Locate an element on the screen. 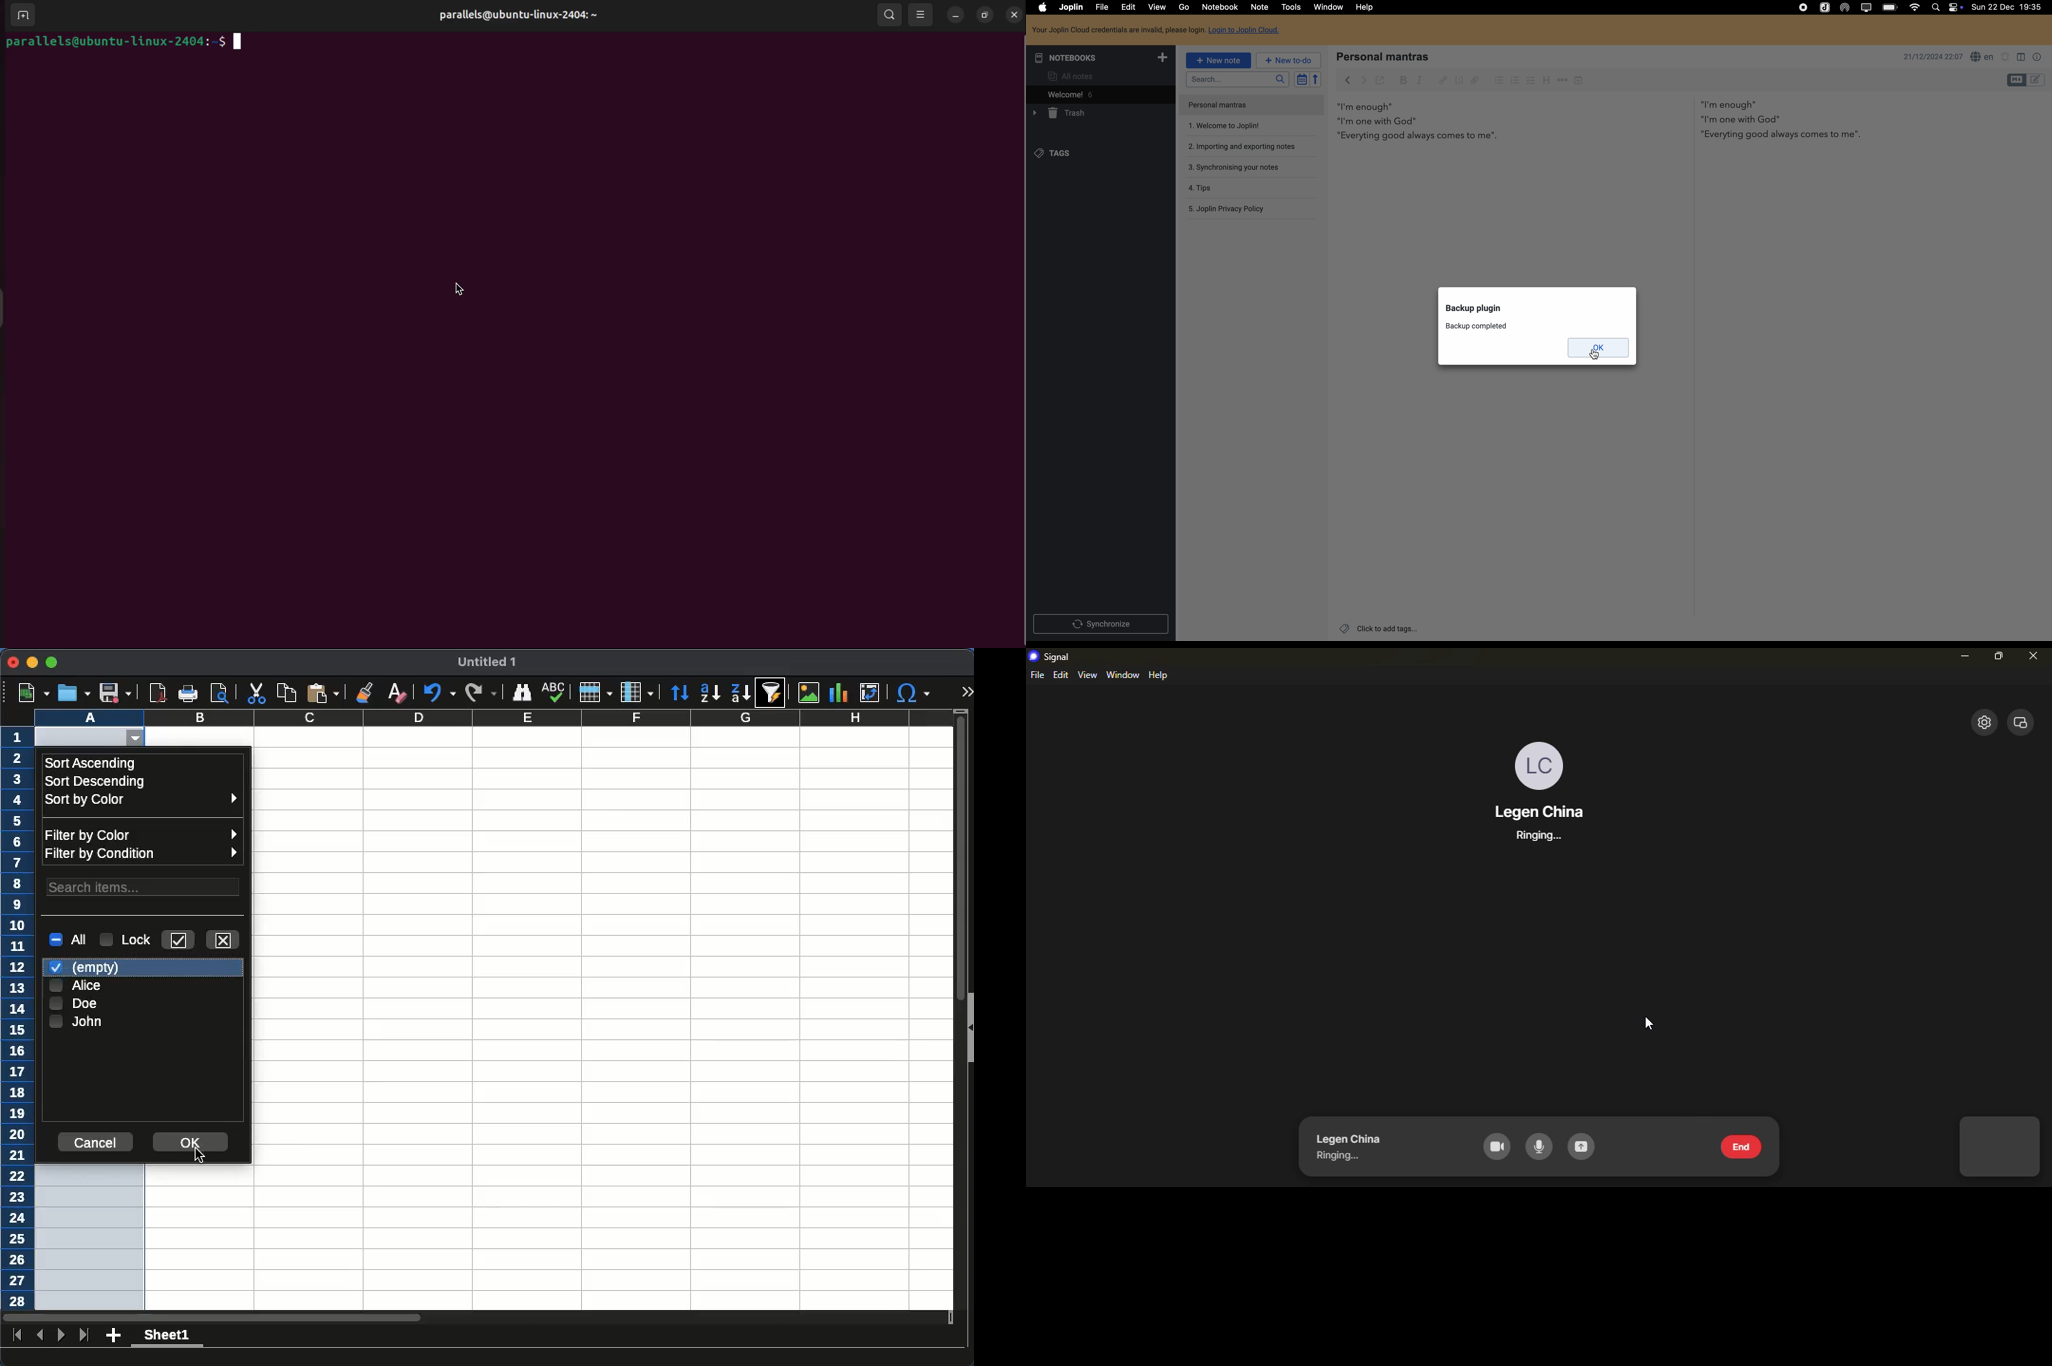  ok is located at coordinates (190, 1142).